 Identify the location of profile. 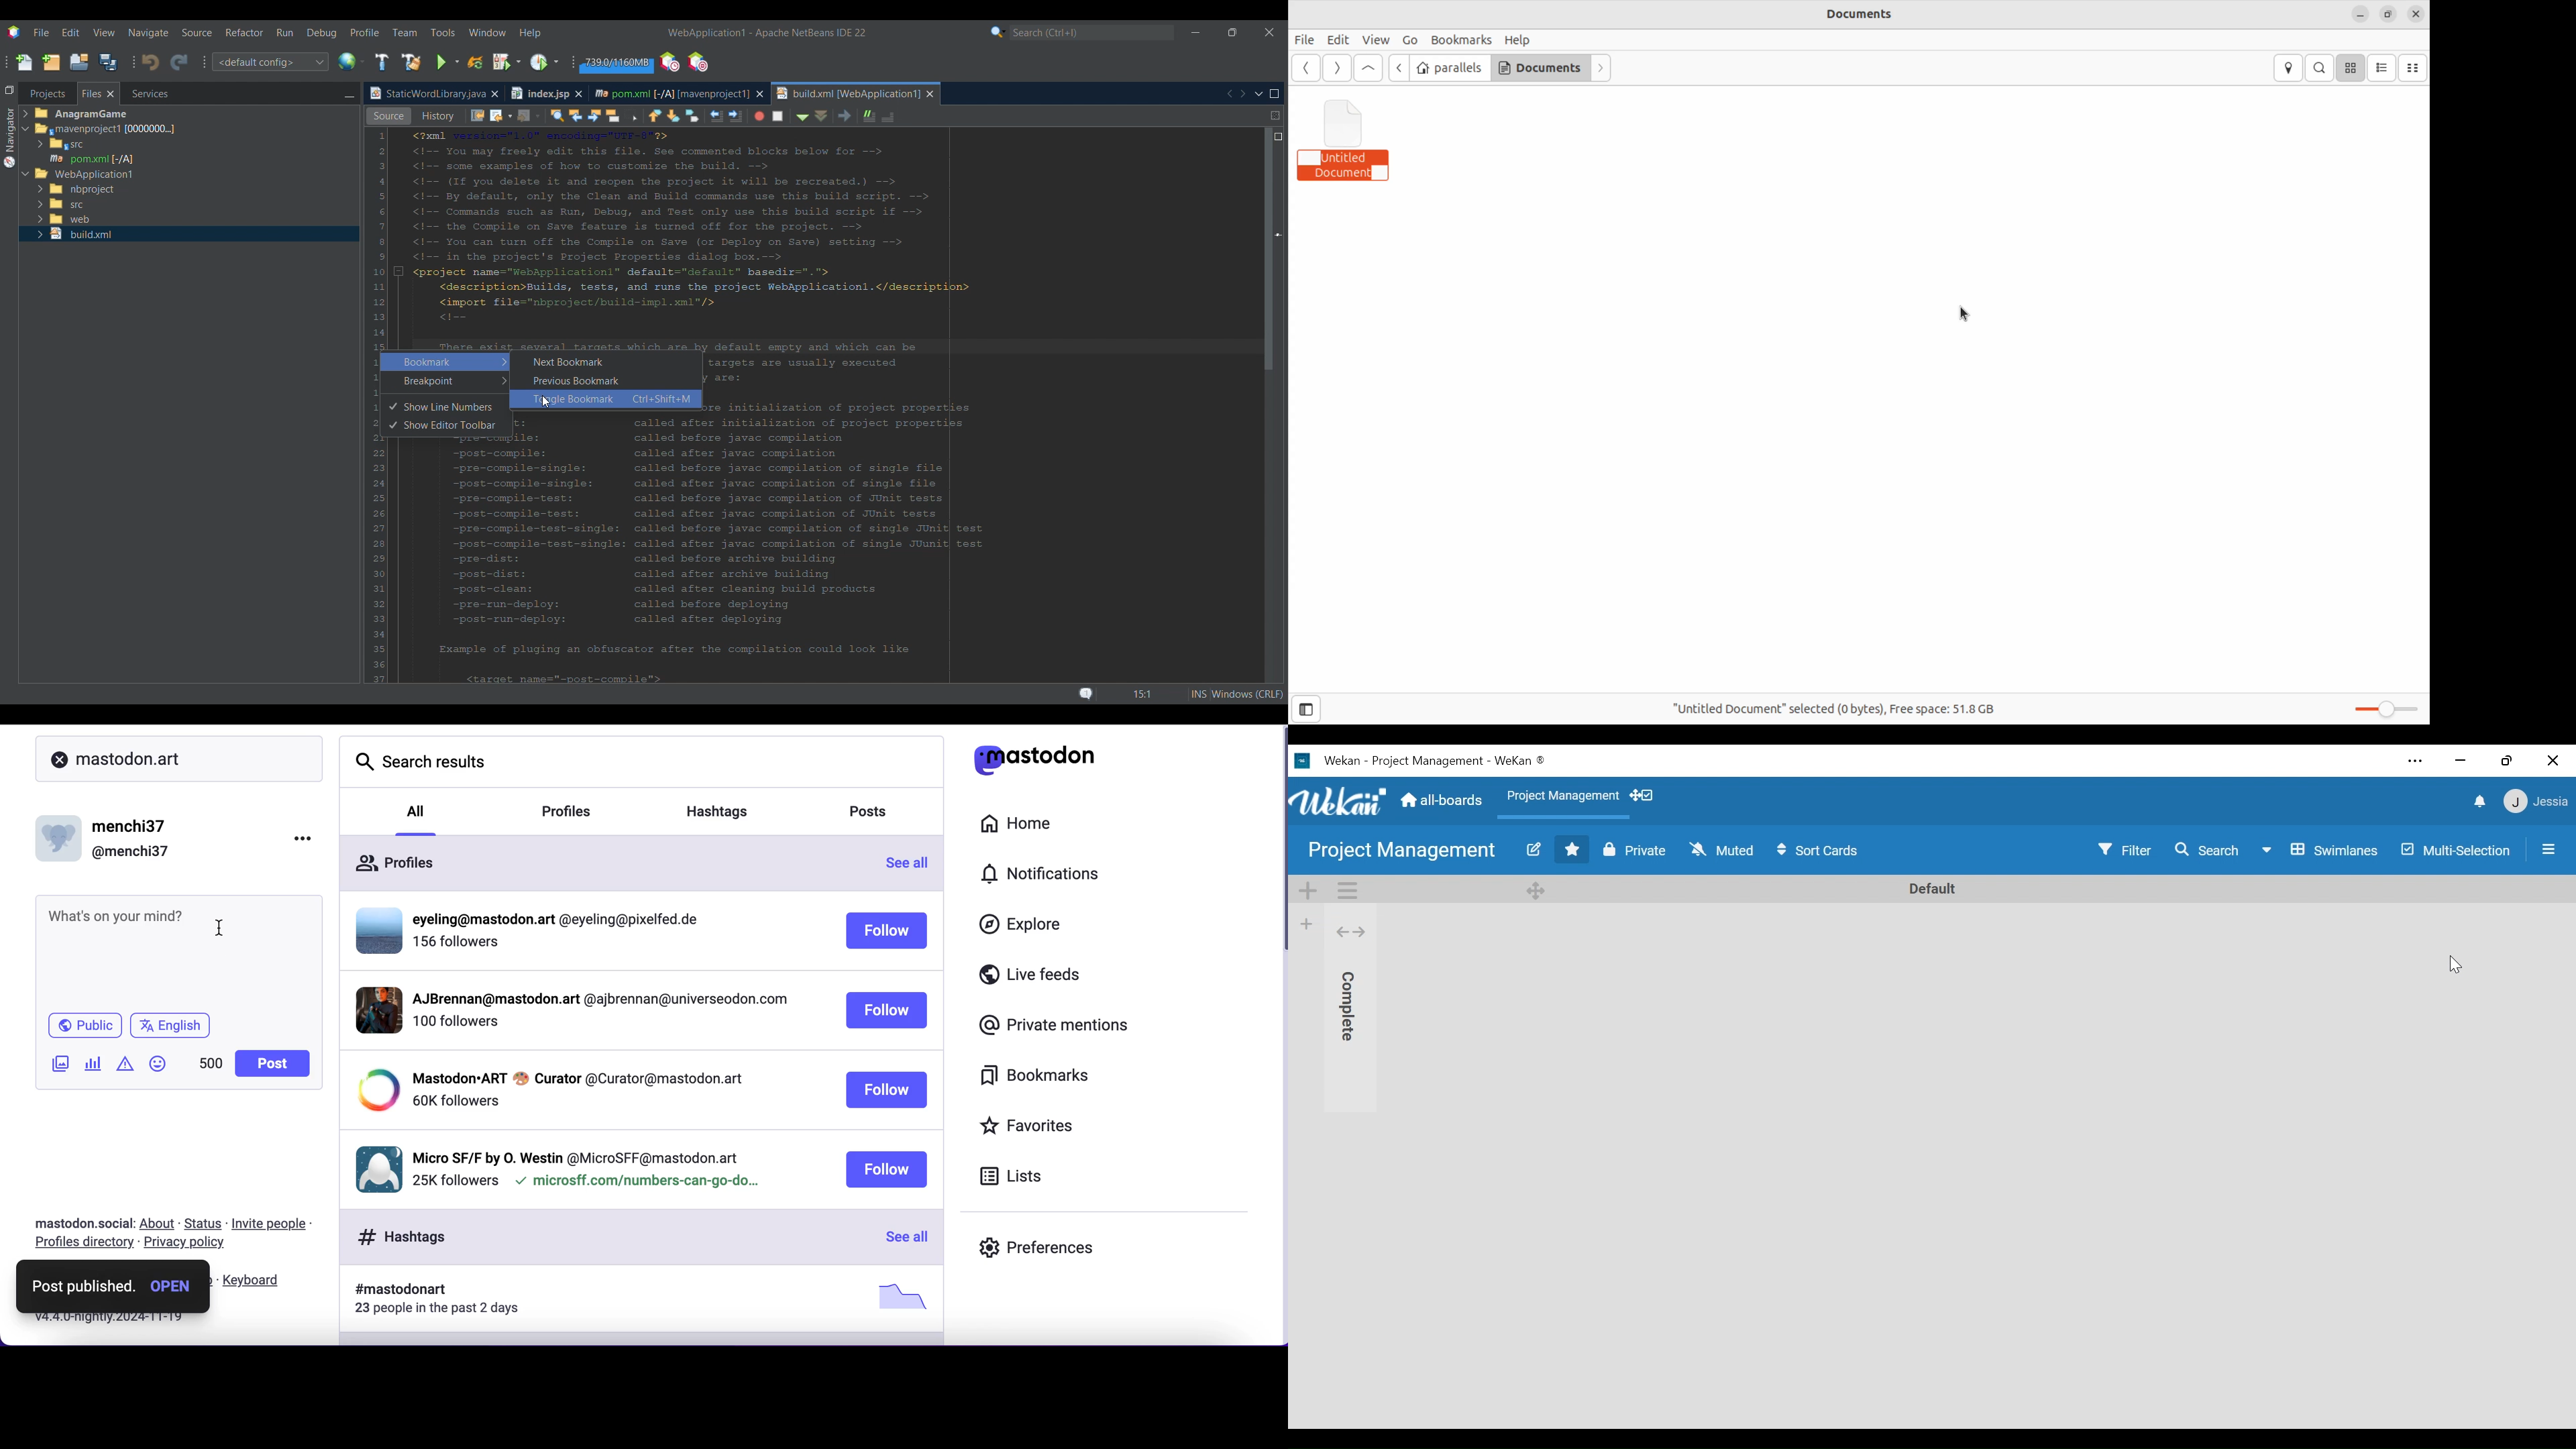
(598, 1002).